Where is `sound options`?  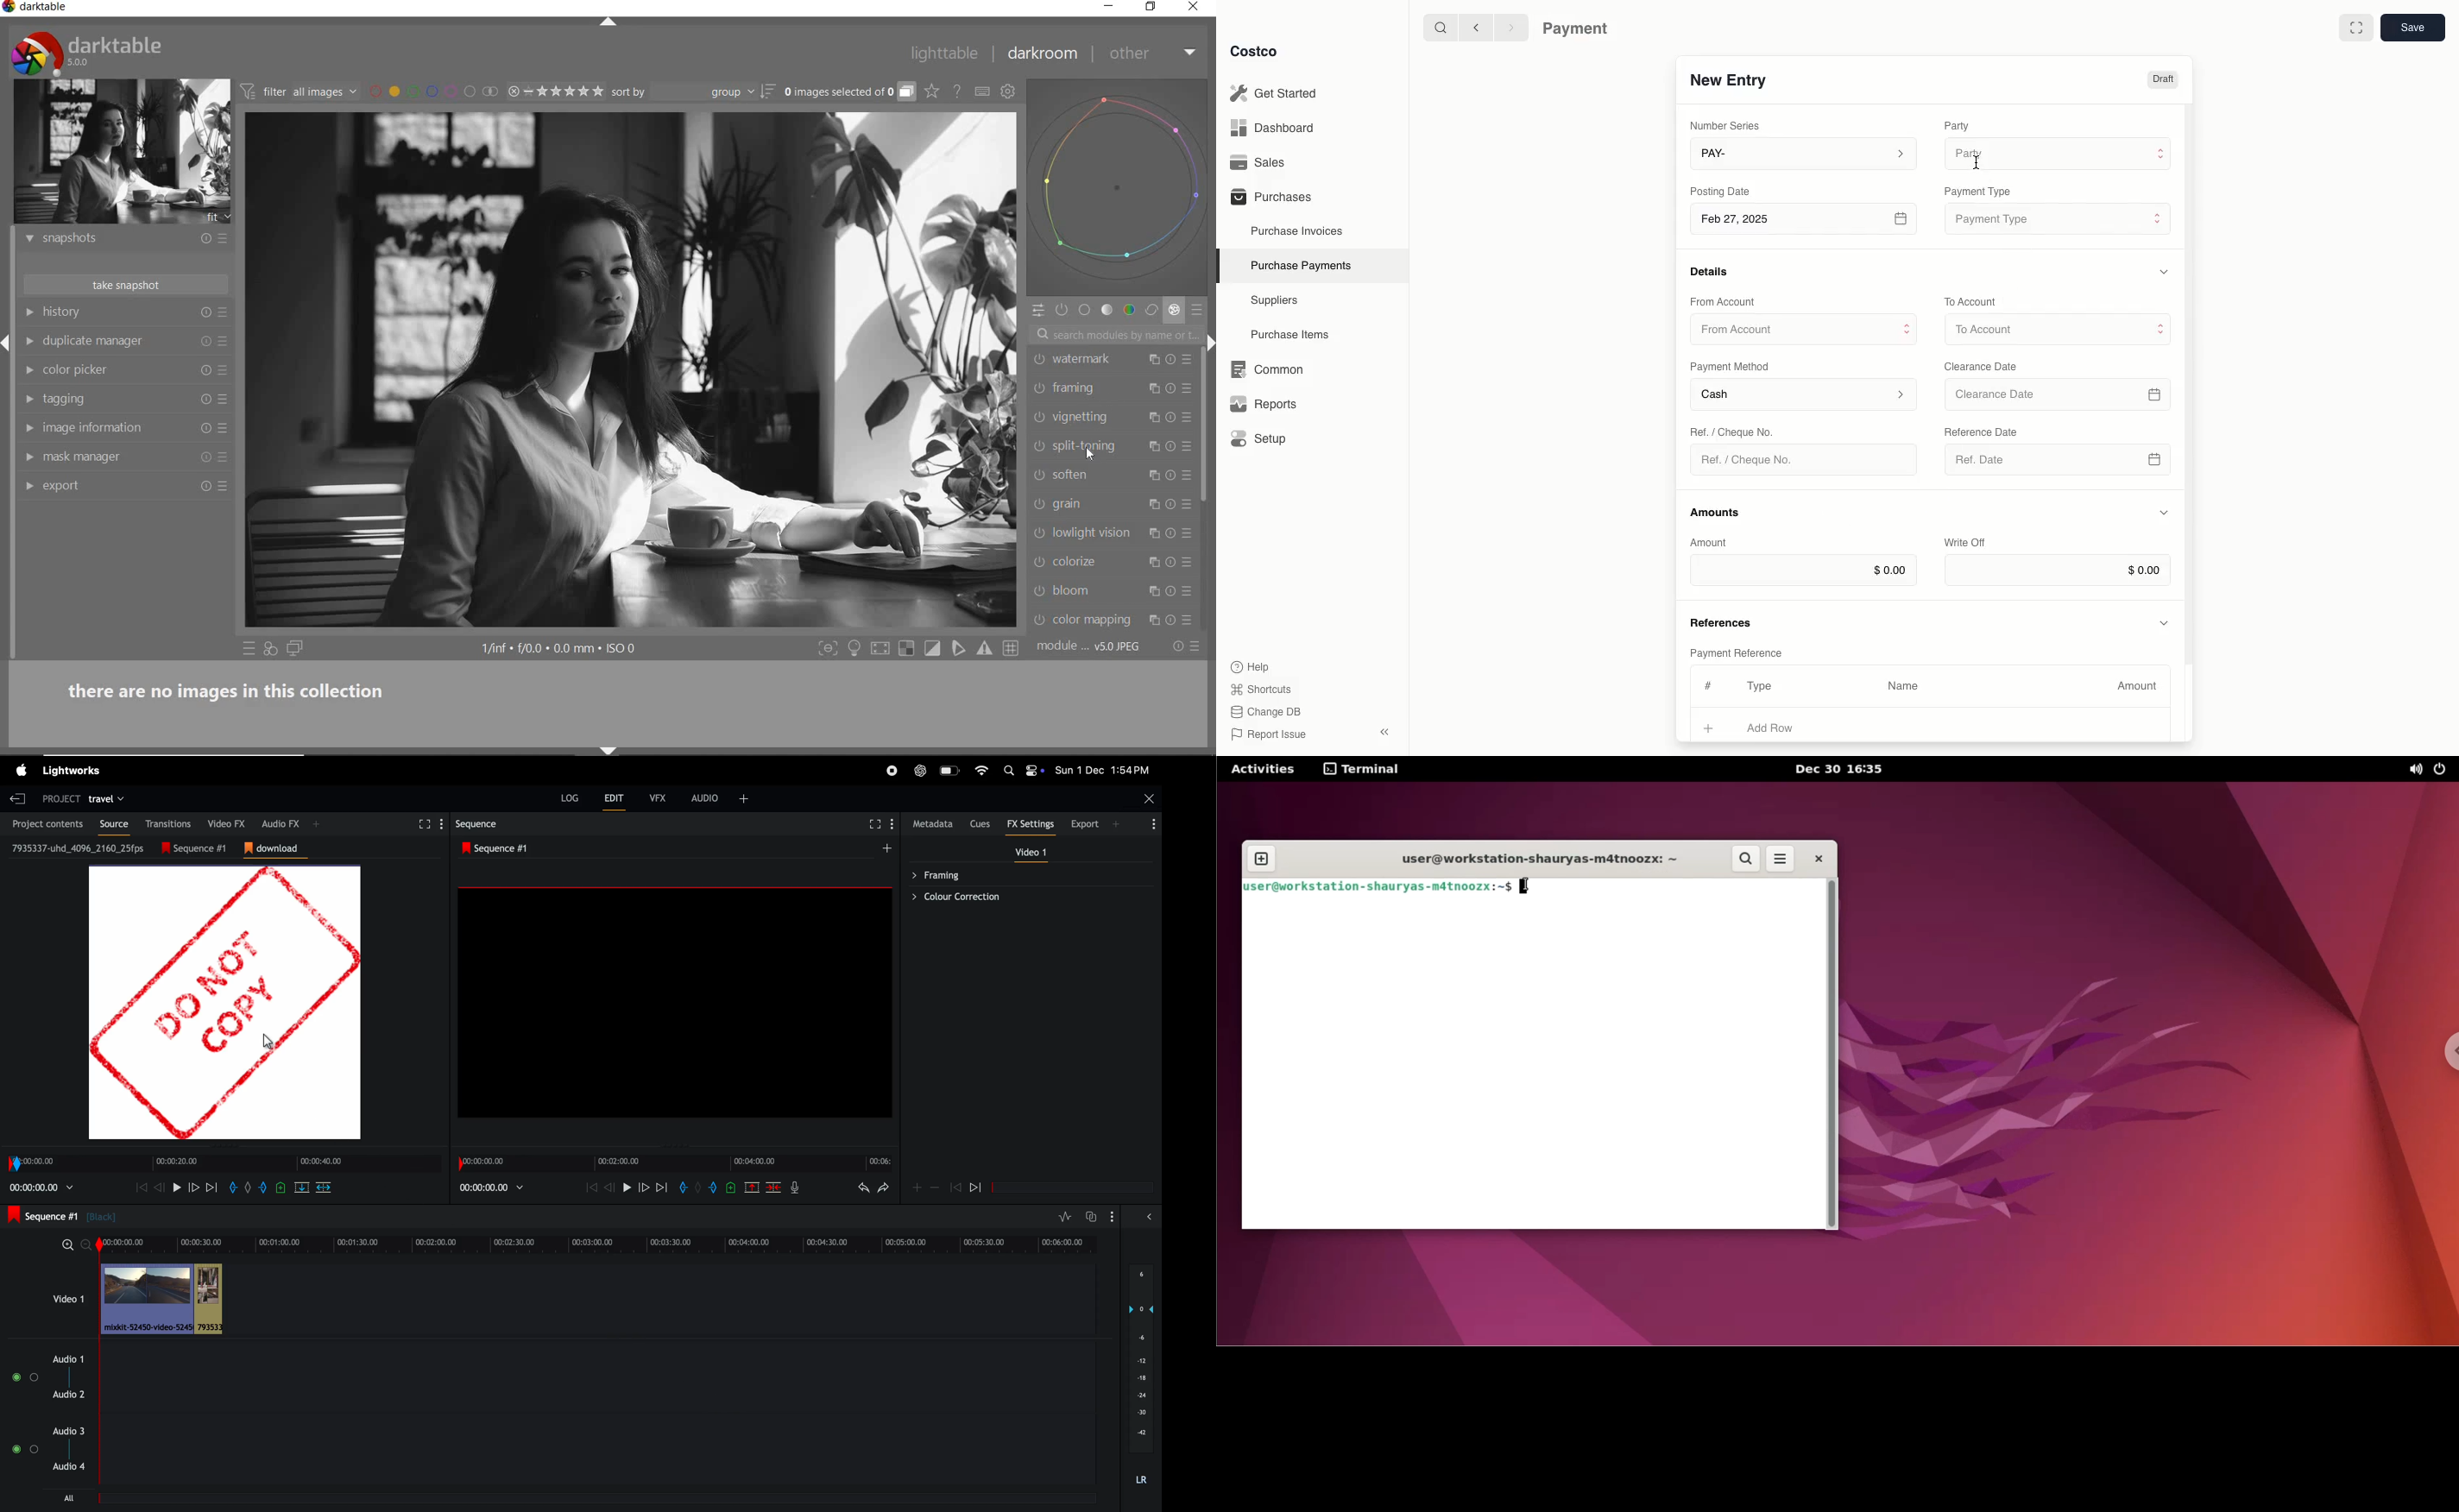
sound options is located at coordinates (2416, 770).